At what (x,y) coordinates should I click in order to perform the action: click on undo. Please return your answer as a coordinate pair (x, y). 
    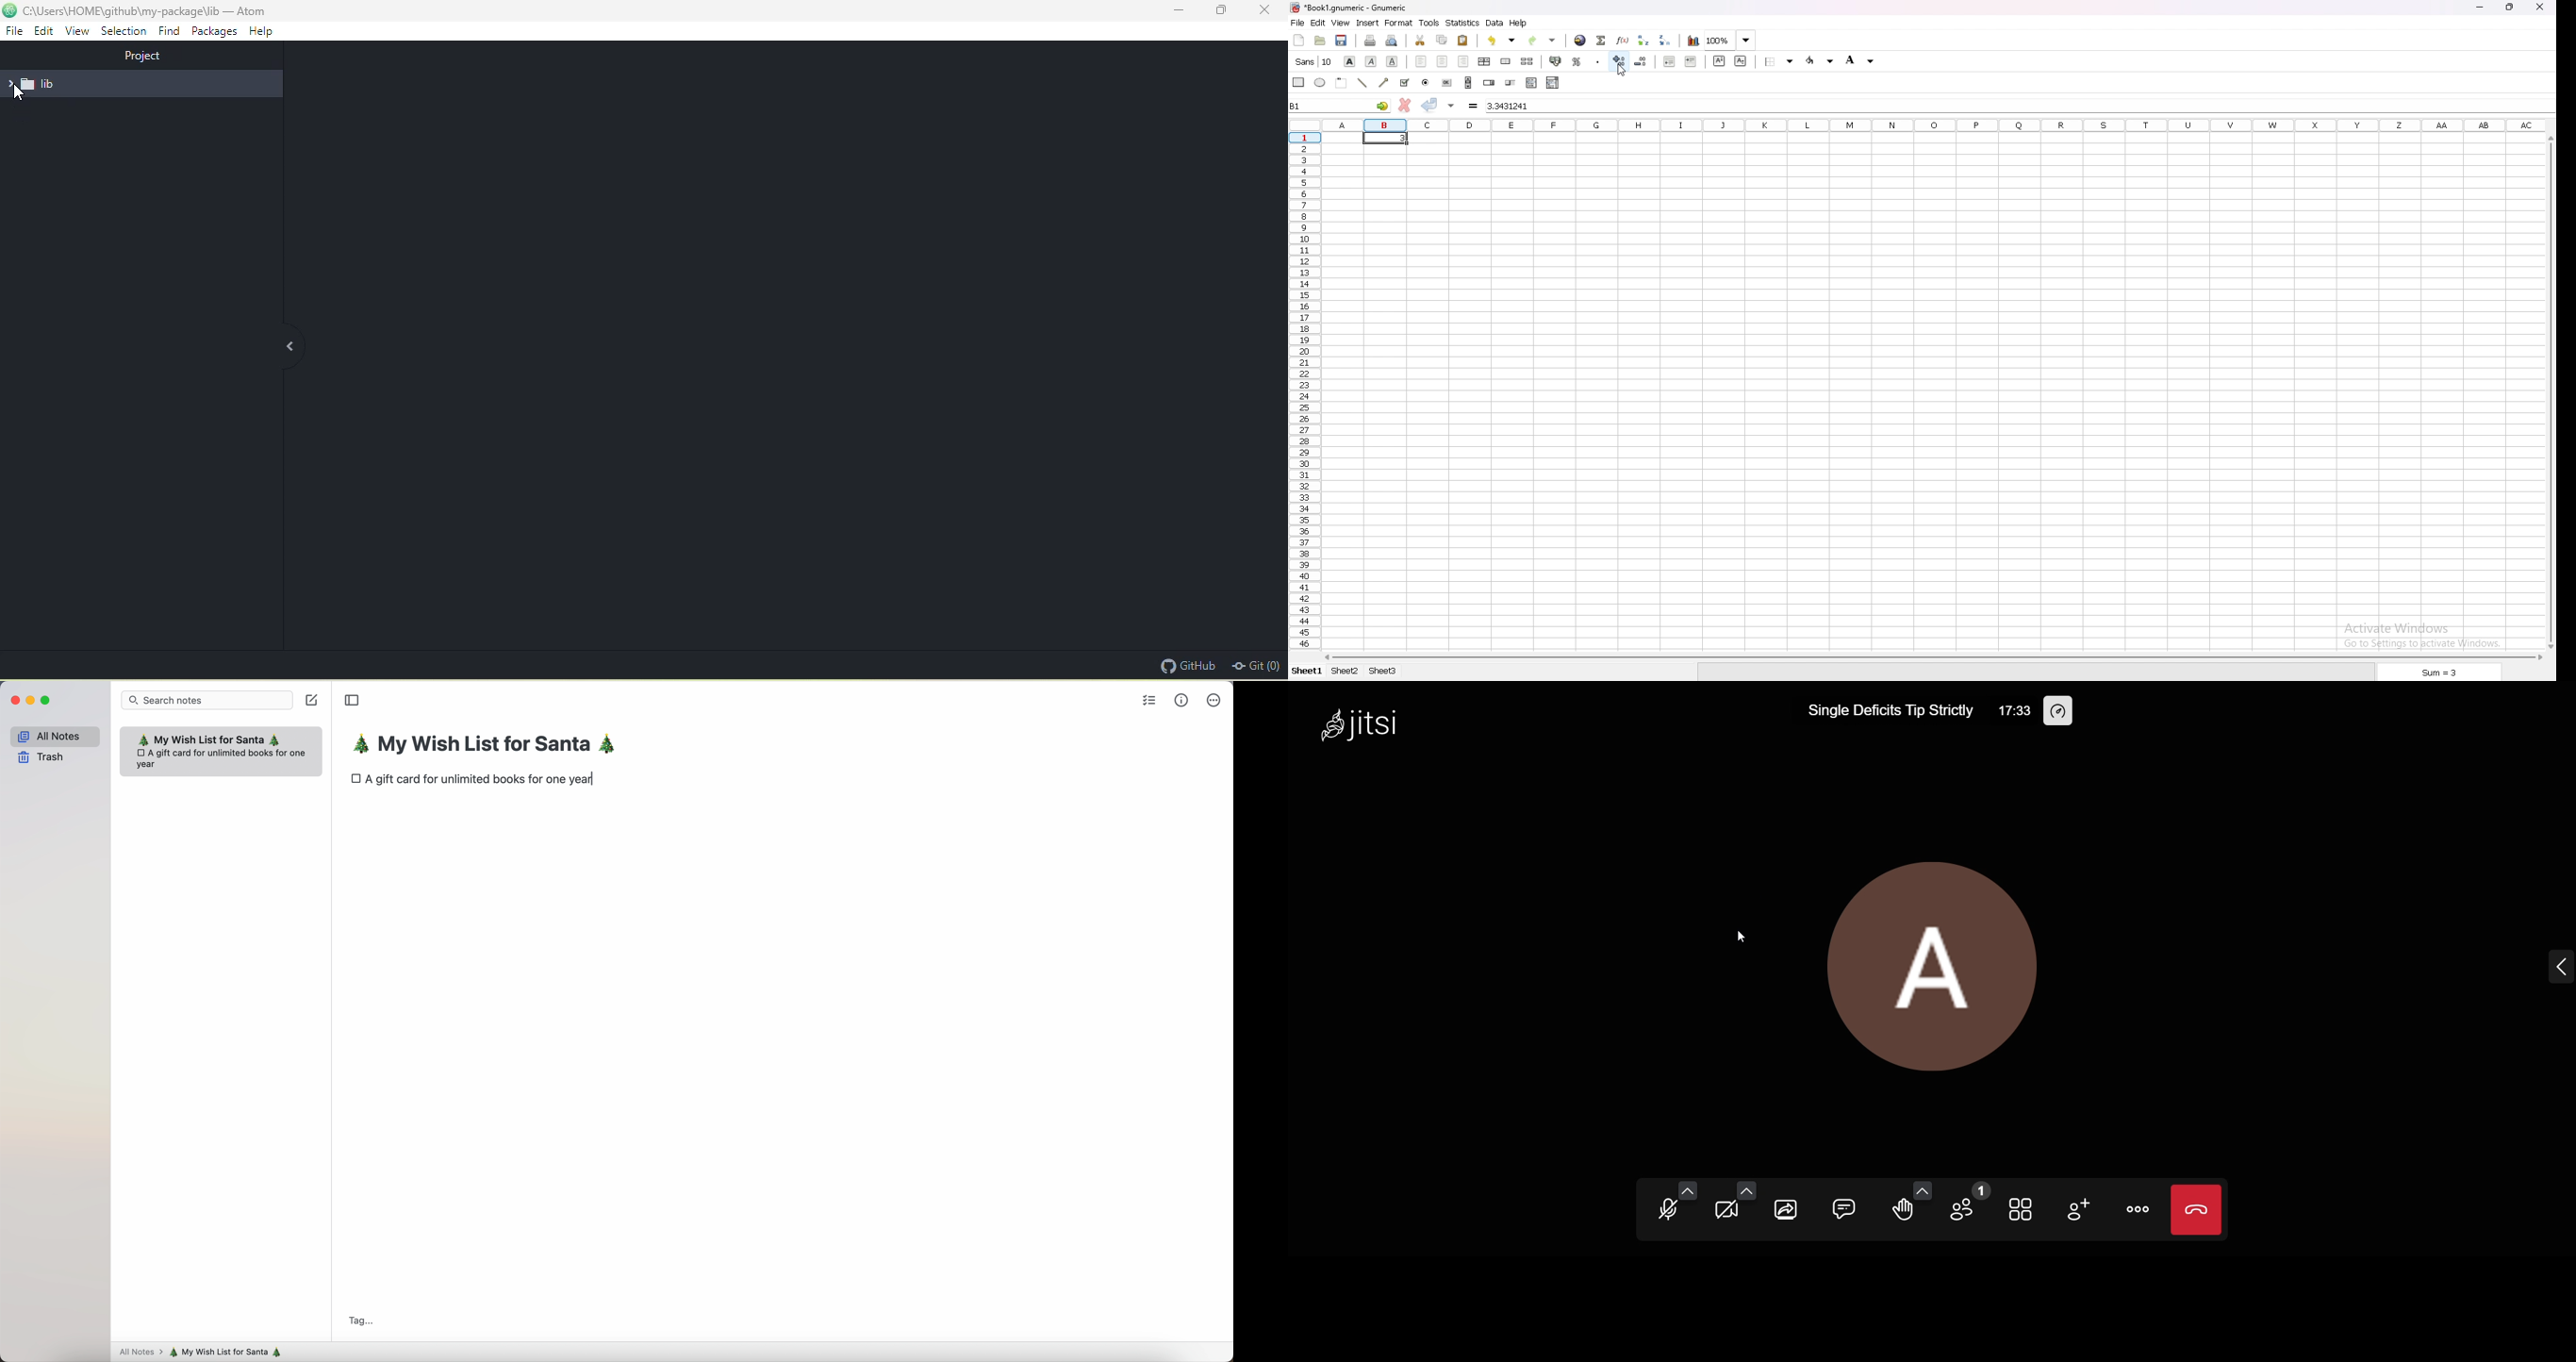
    Looking at the image, I should click on (1503, 40).